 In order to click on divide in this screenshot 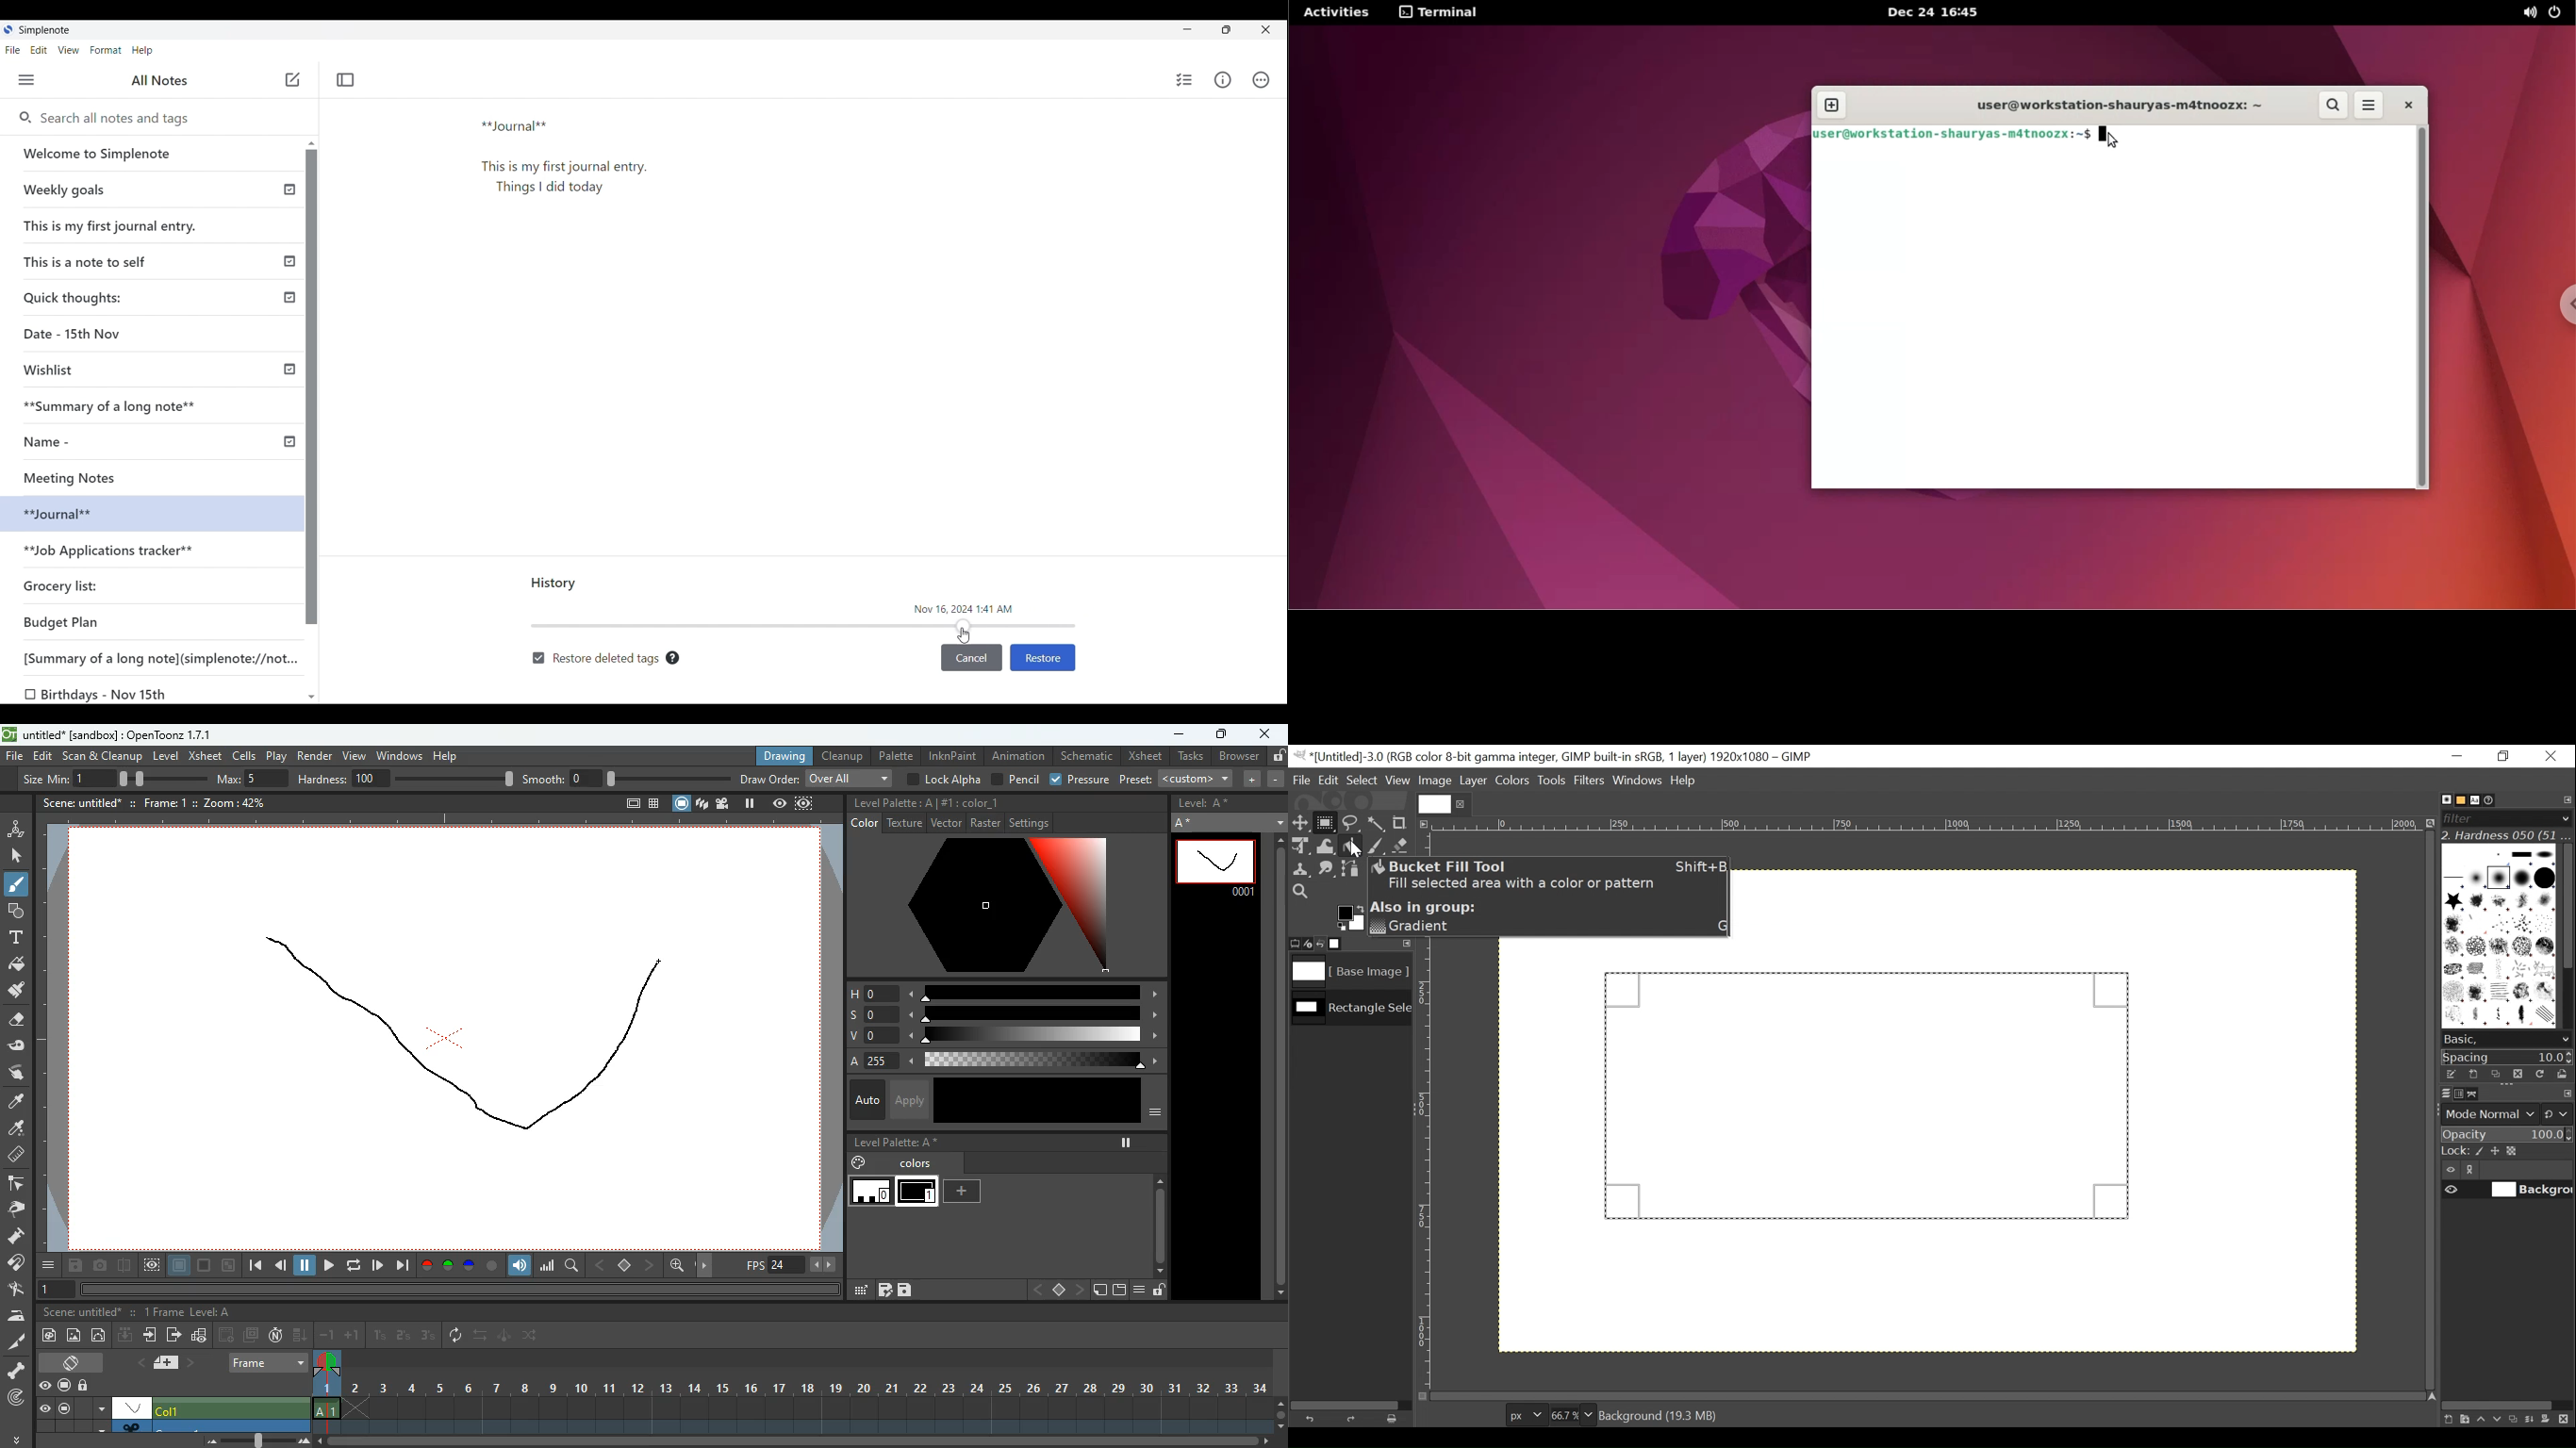, I will do `click(125, 1268)`.